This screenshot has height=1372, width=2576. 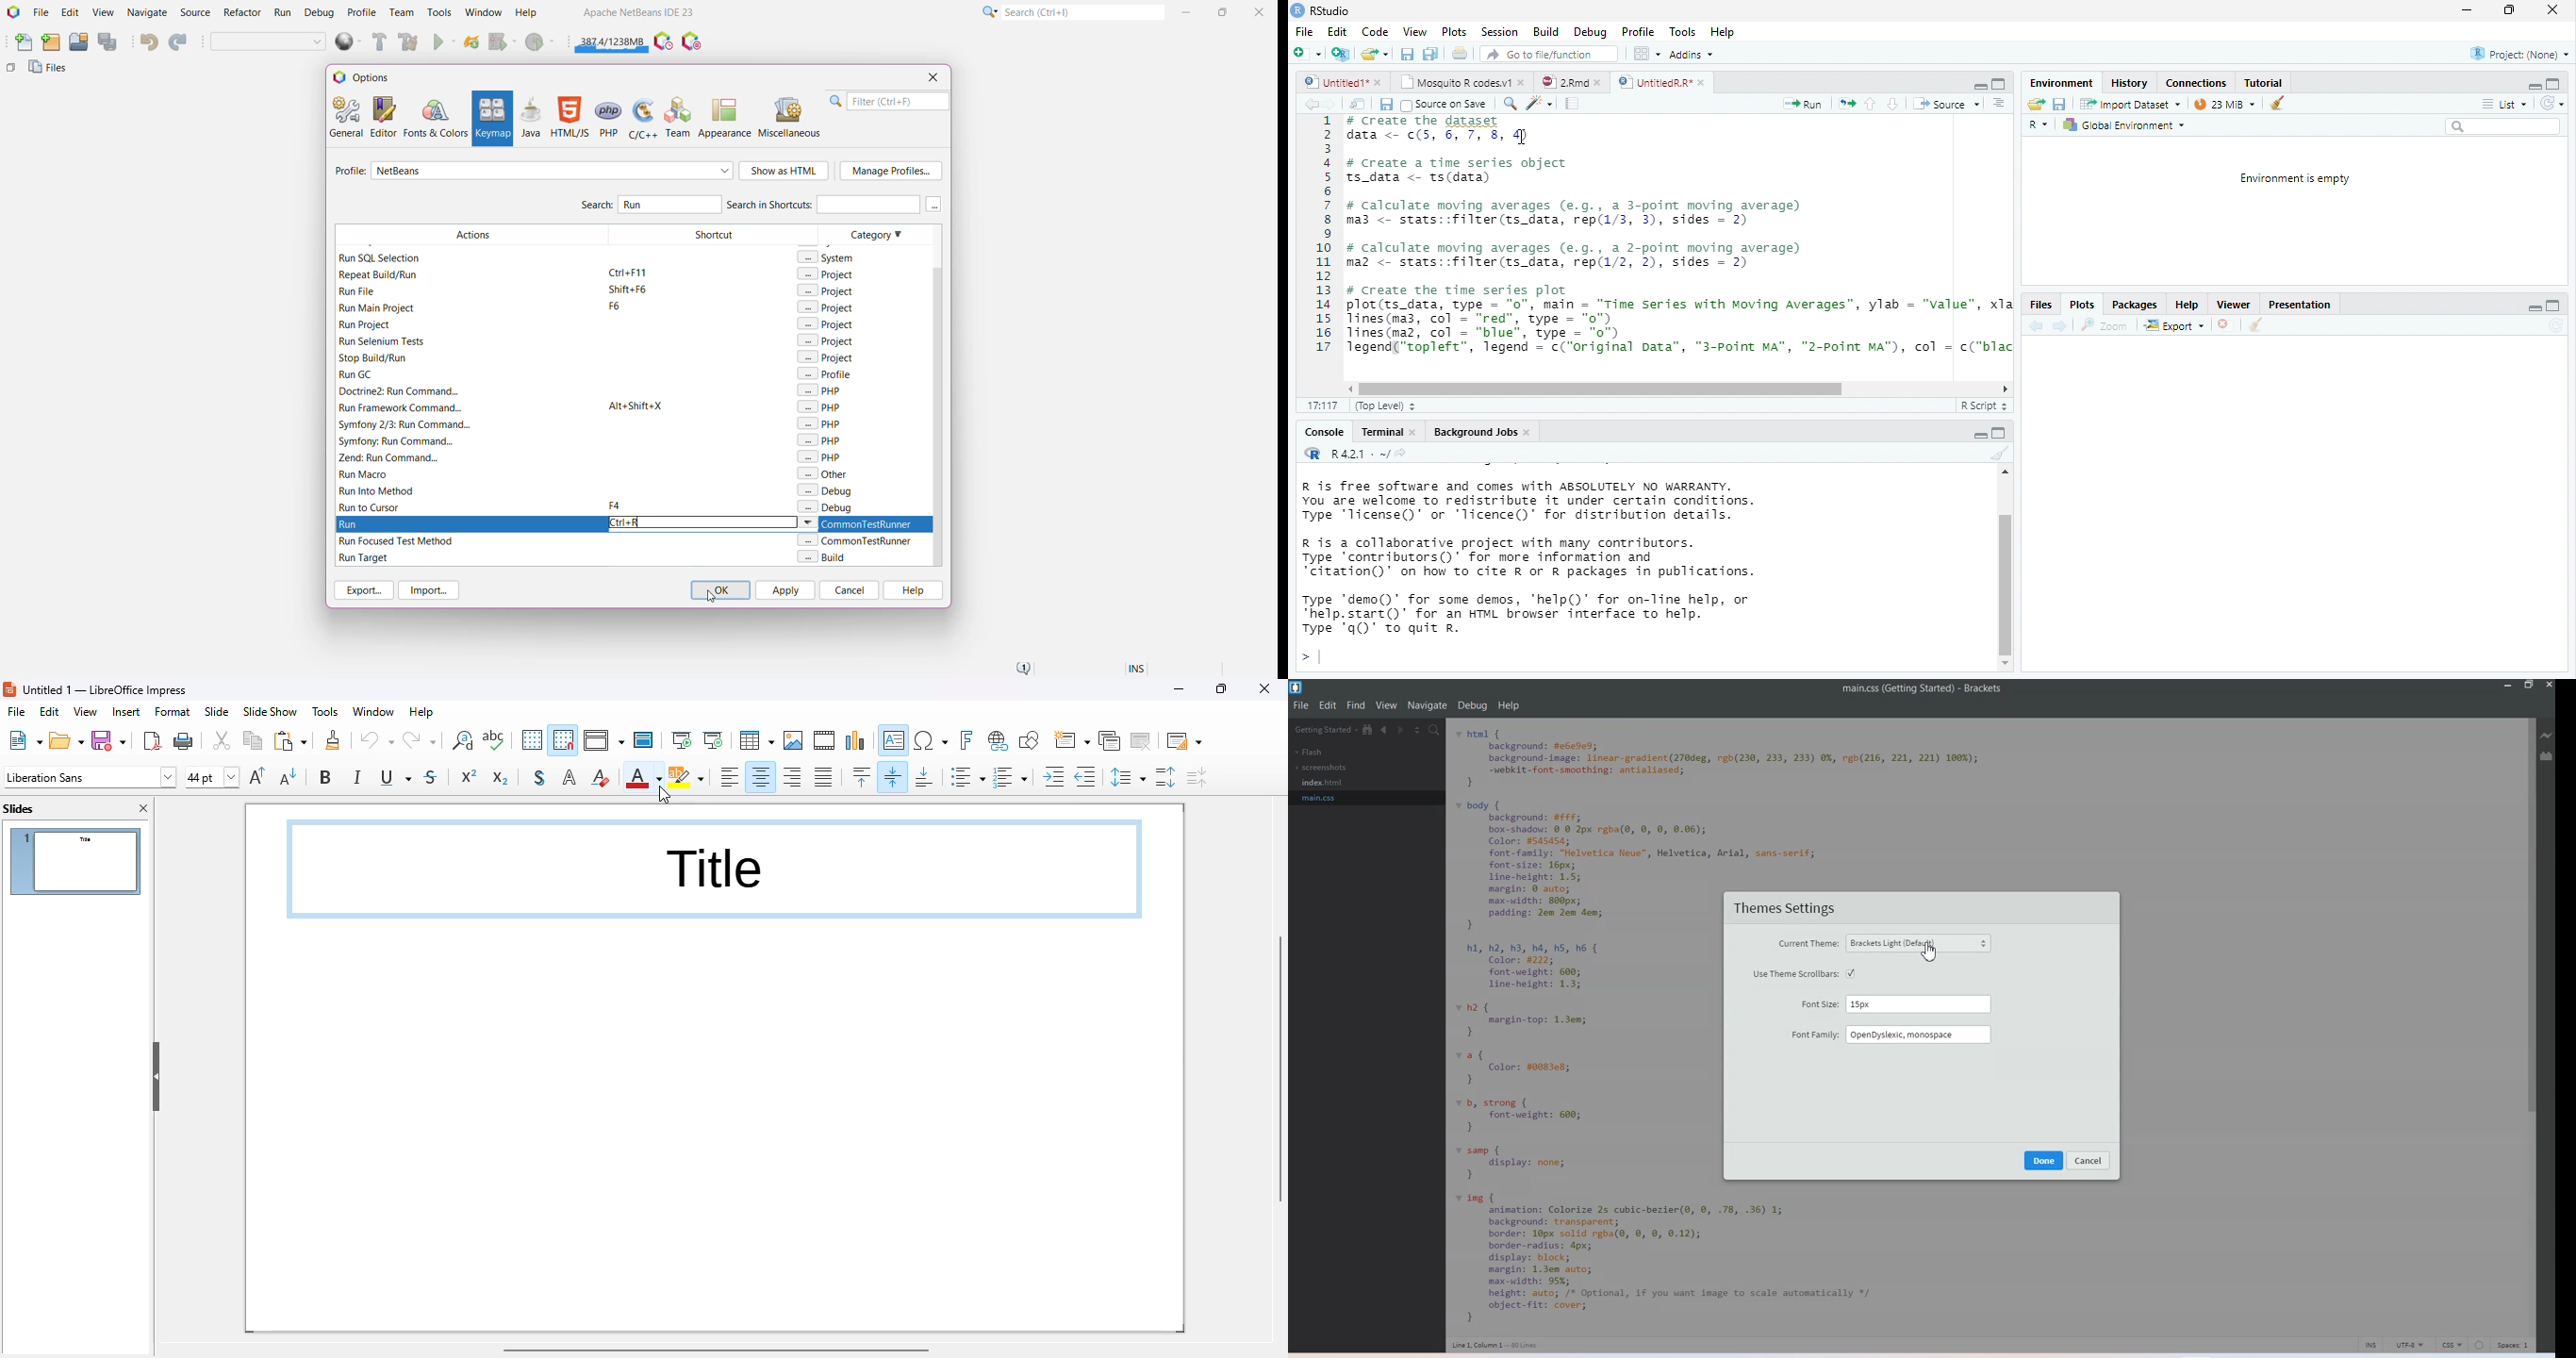 What do you see at coordinates (1601, 83) in the screenshot?
I see `close` at bounding box center [1601, 83].